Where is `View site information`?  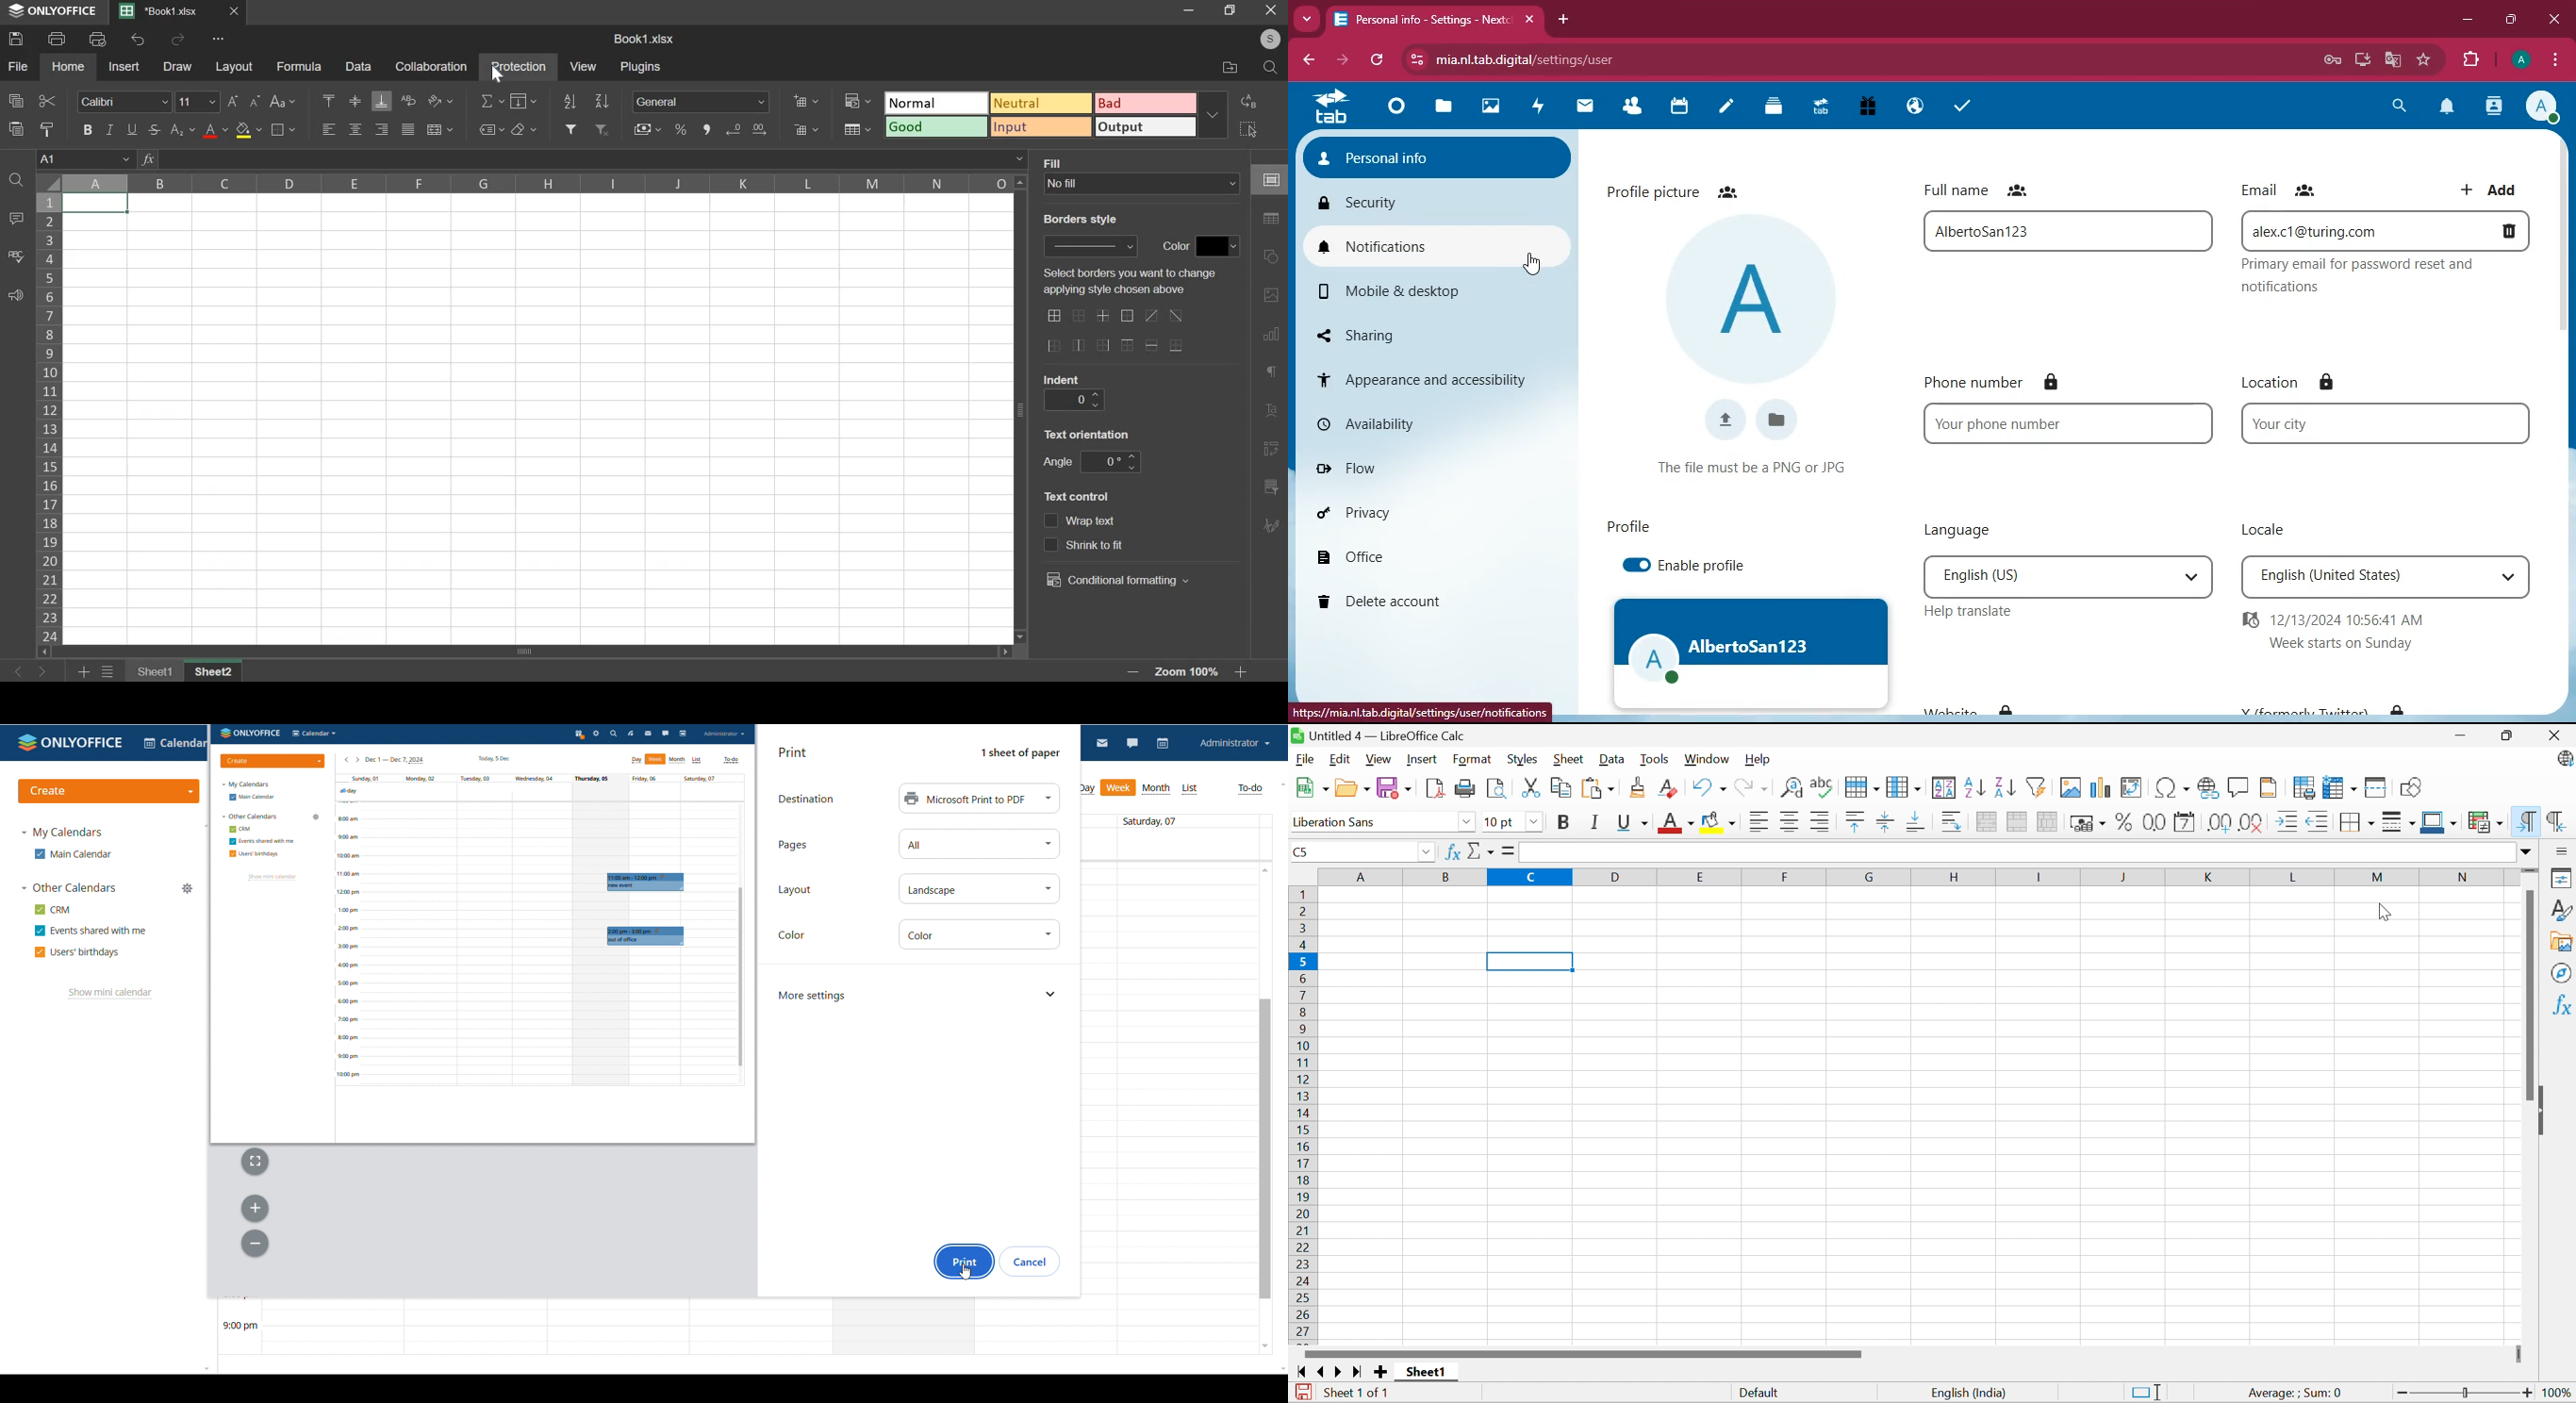 View site information is located at coordinates (1417, 59).